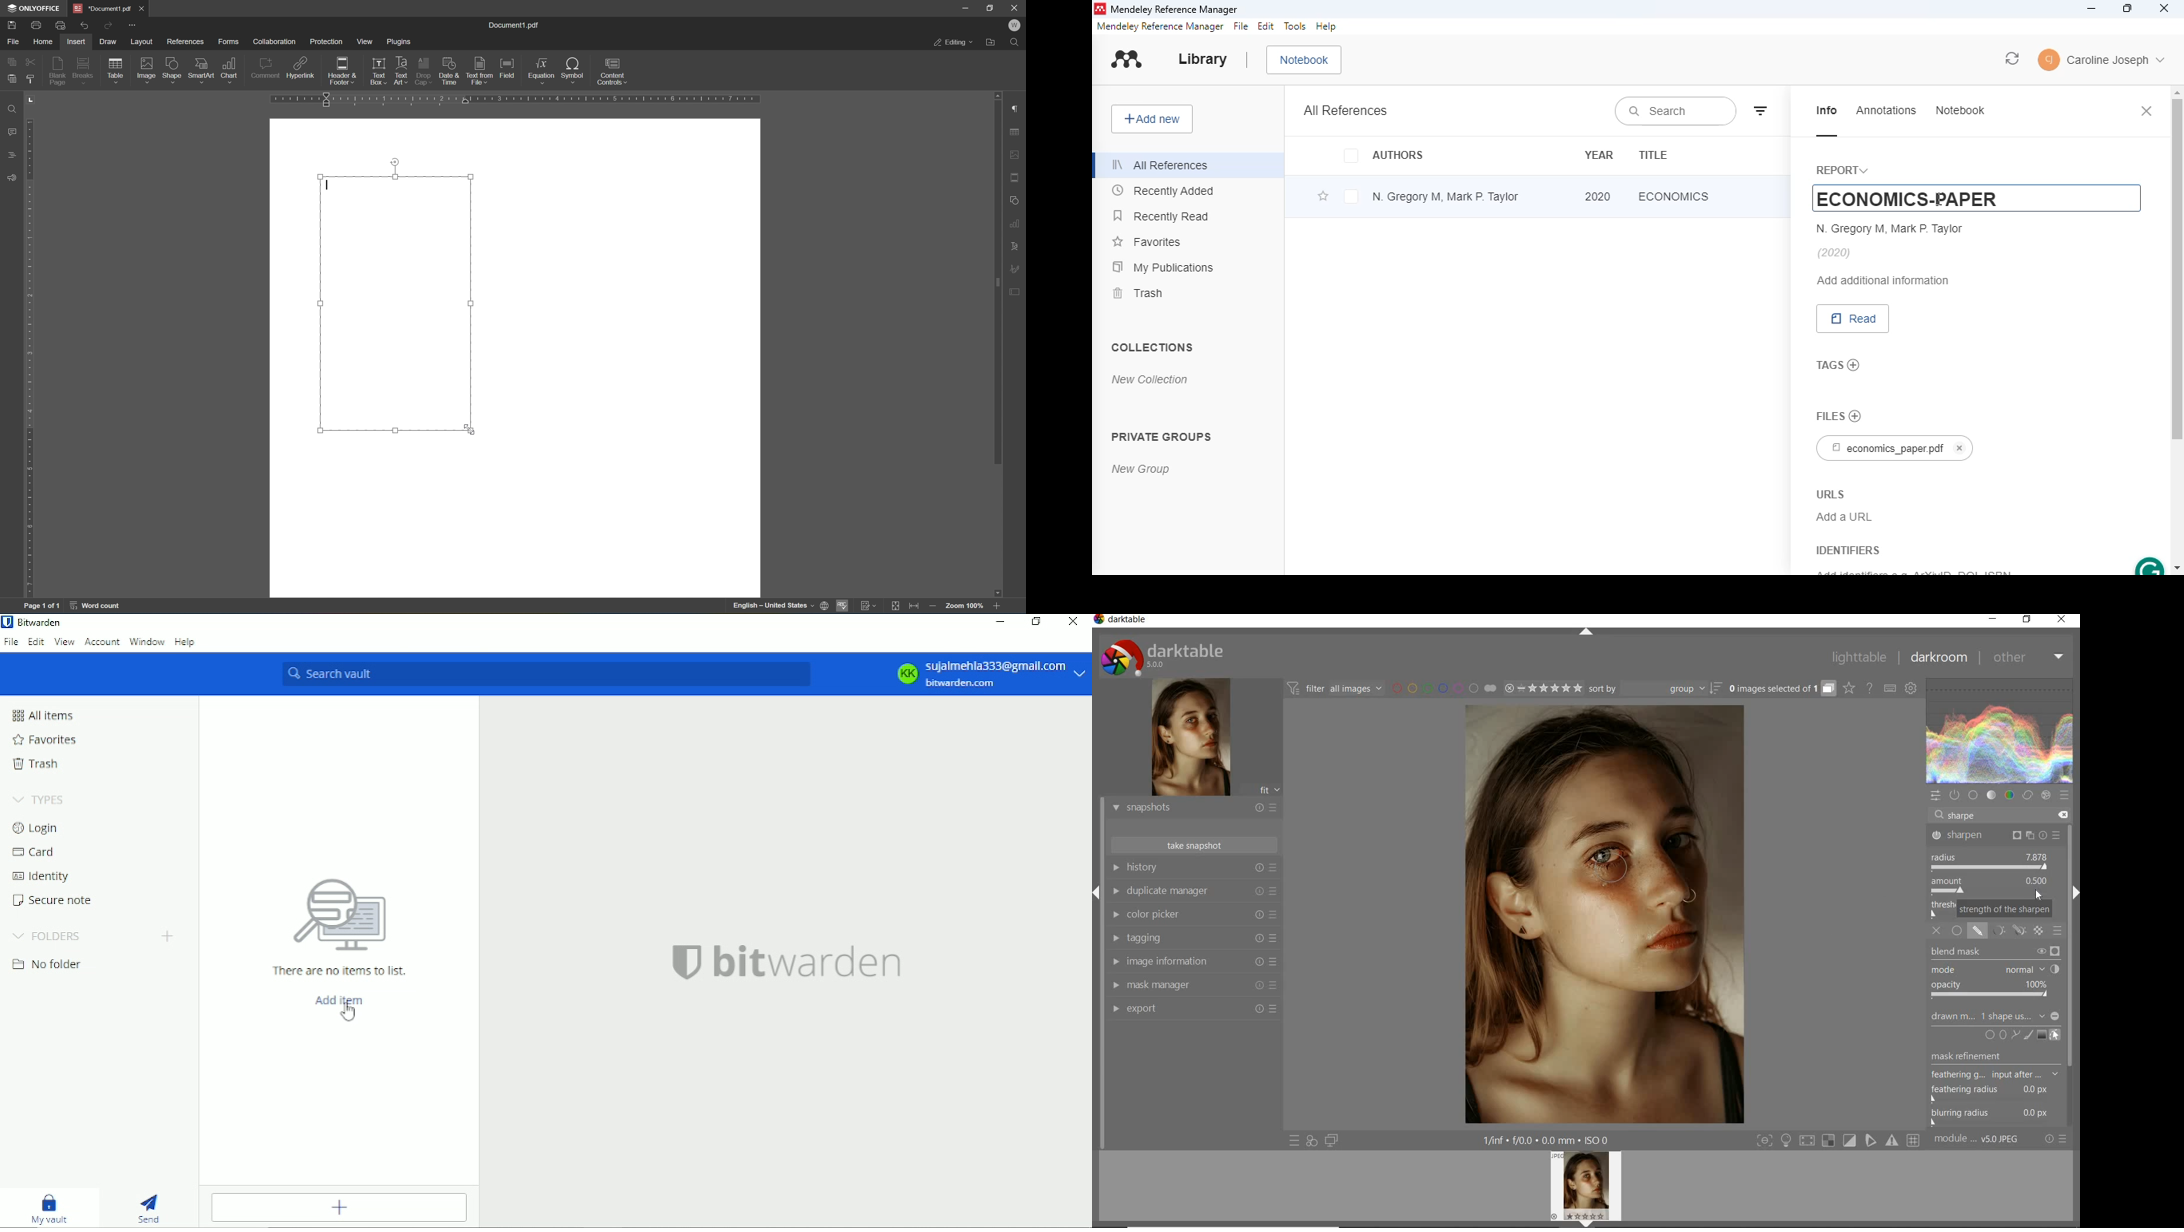  I want to click on year, so click(1599, 154).